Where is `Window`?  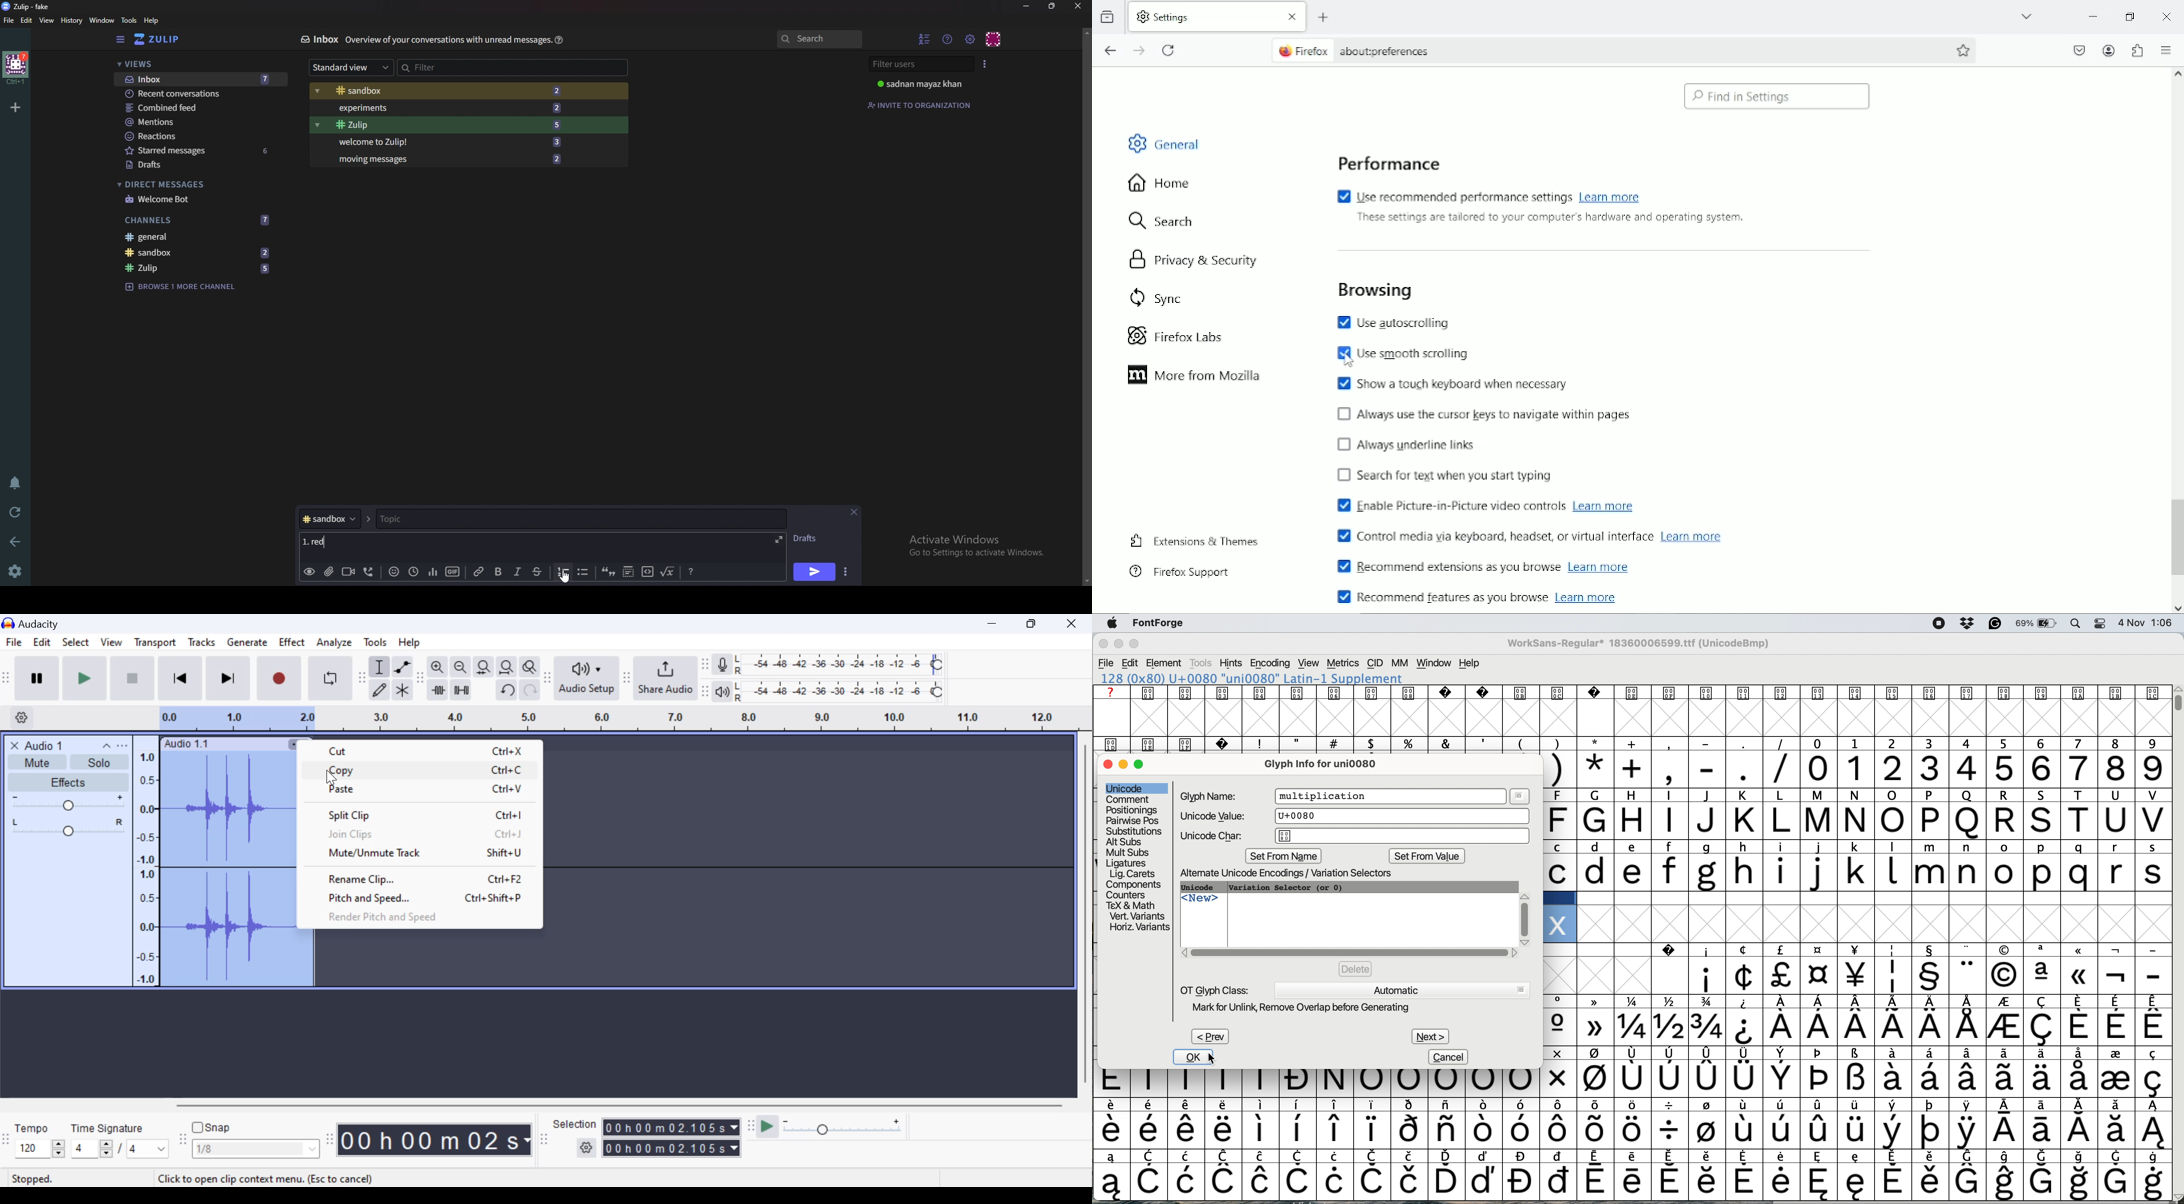
Window is located at coordinates (100, 20).